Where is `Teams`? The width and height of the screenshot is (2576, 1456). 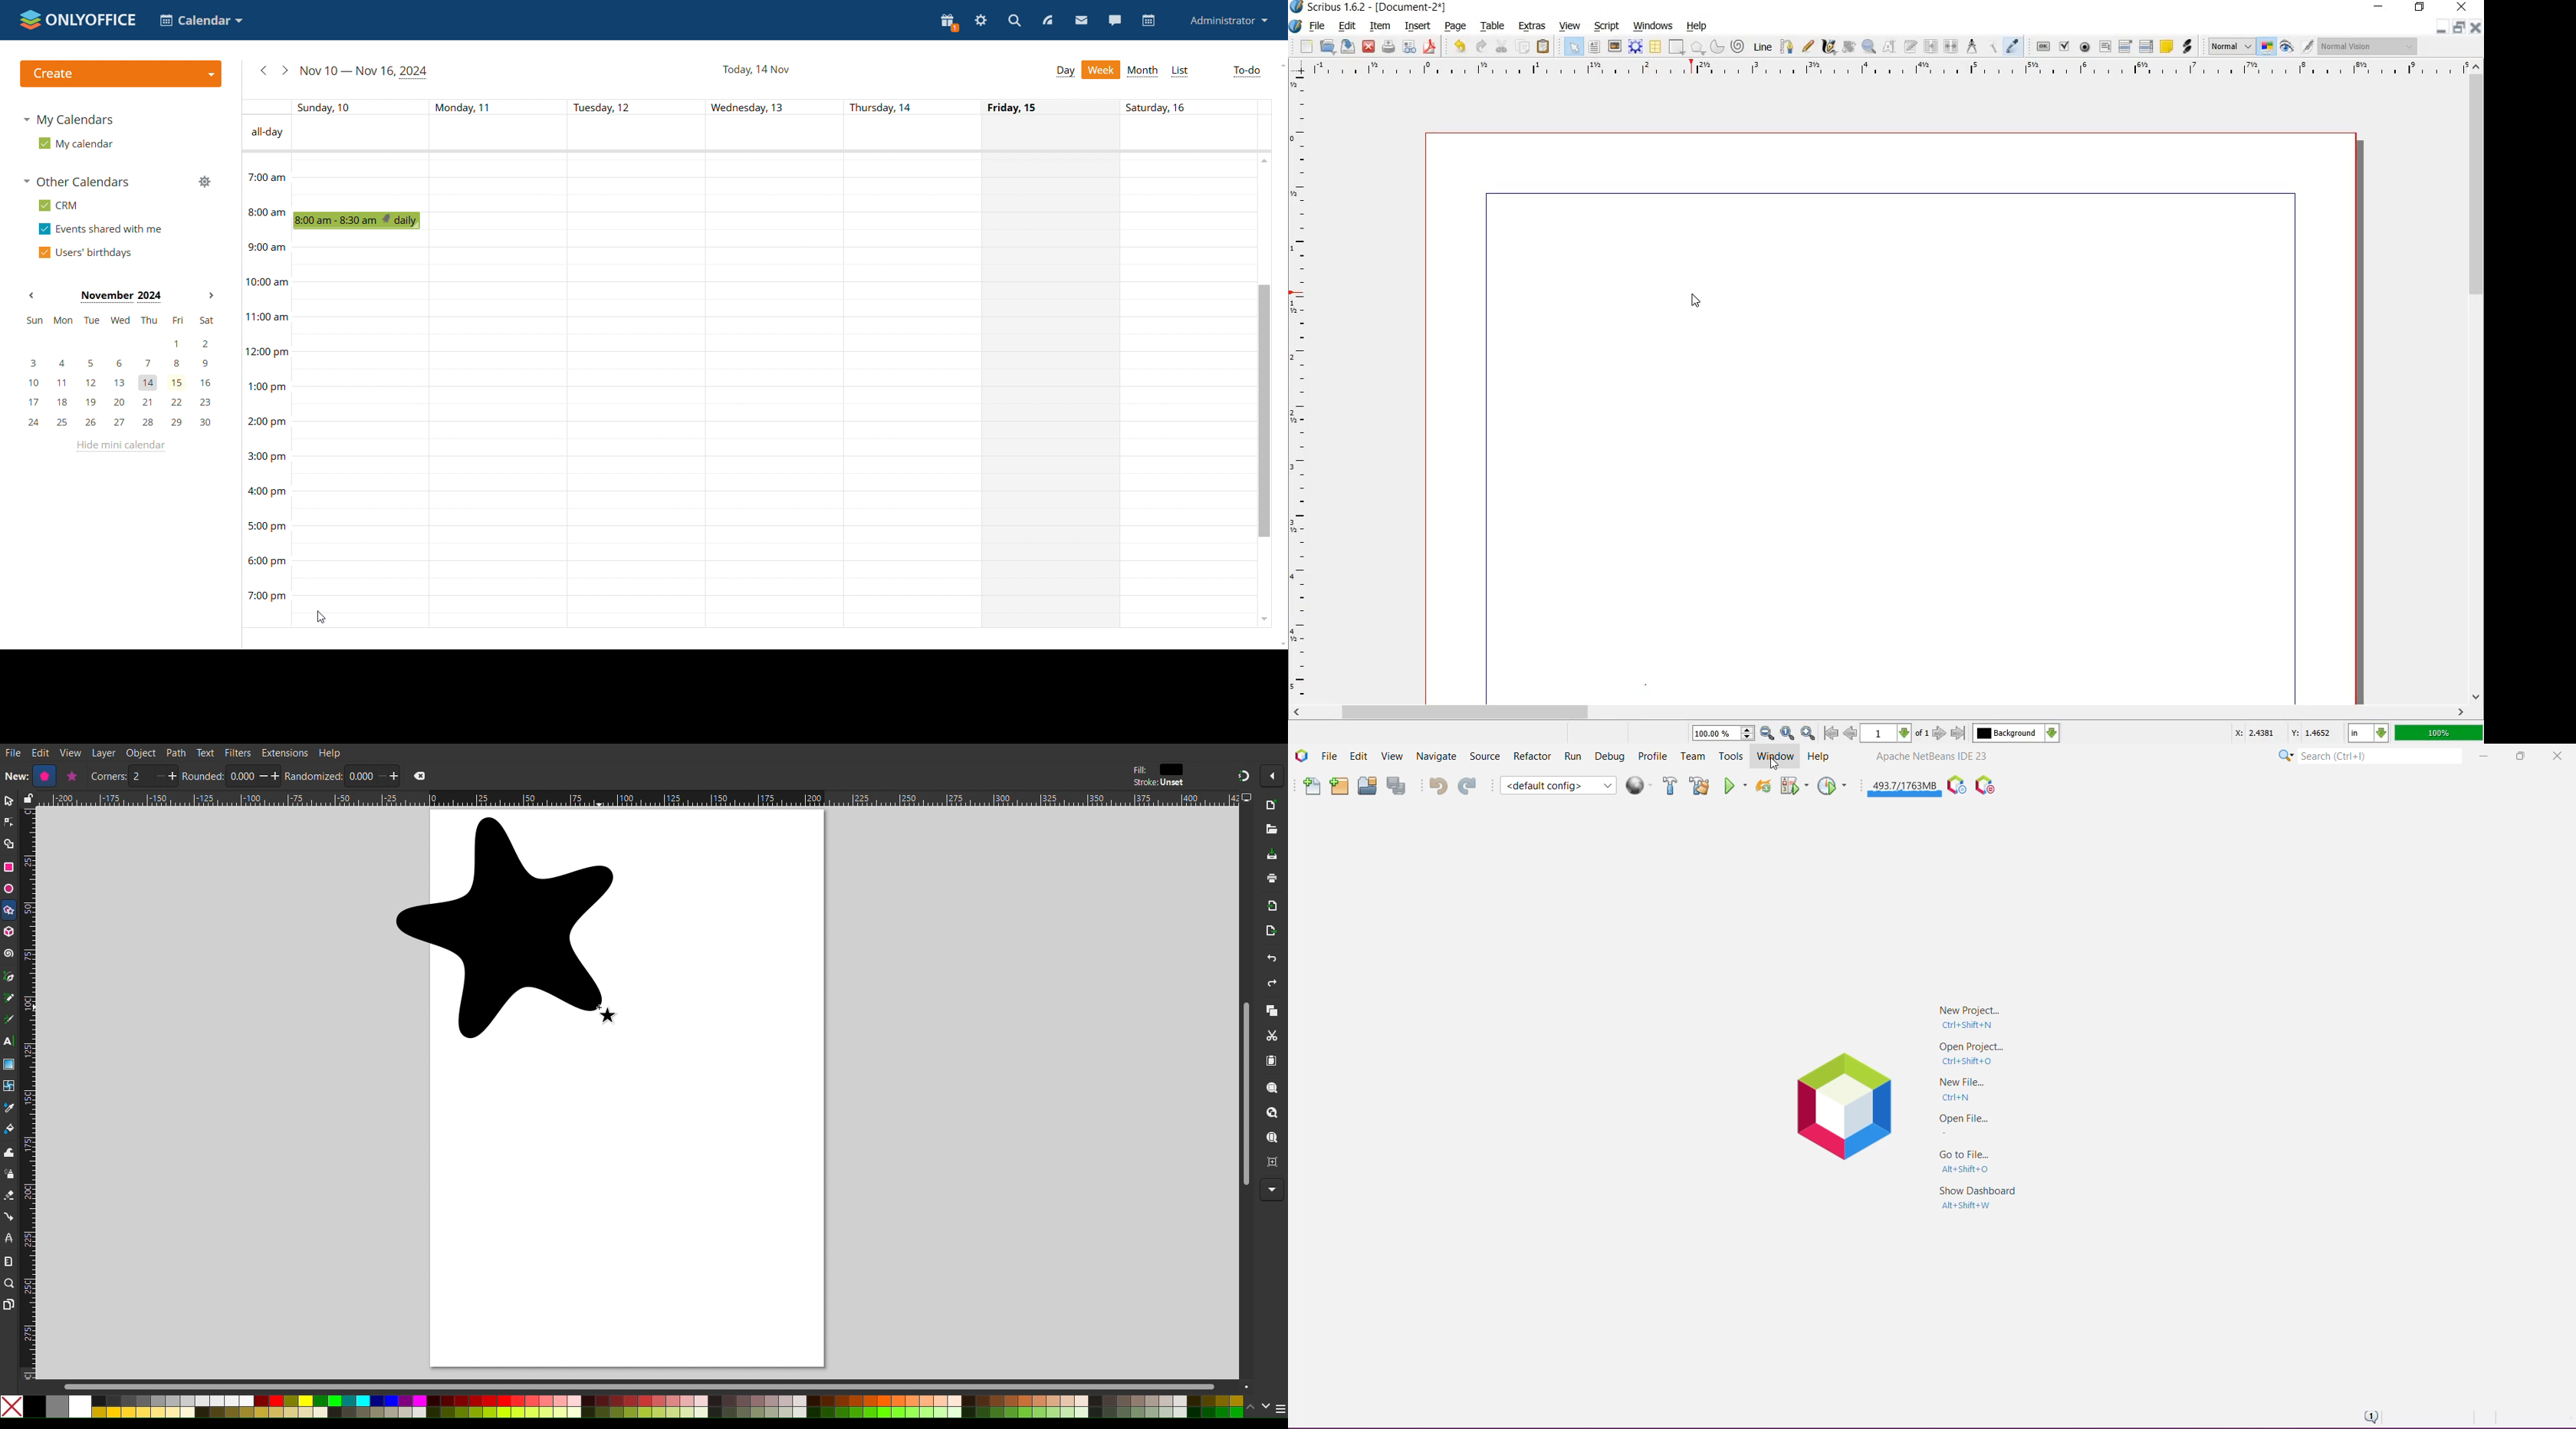 Teams is located at coordinates (1693, 756).